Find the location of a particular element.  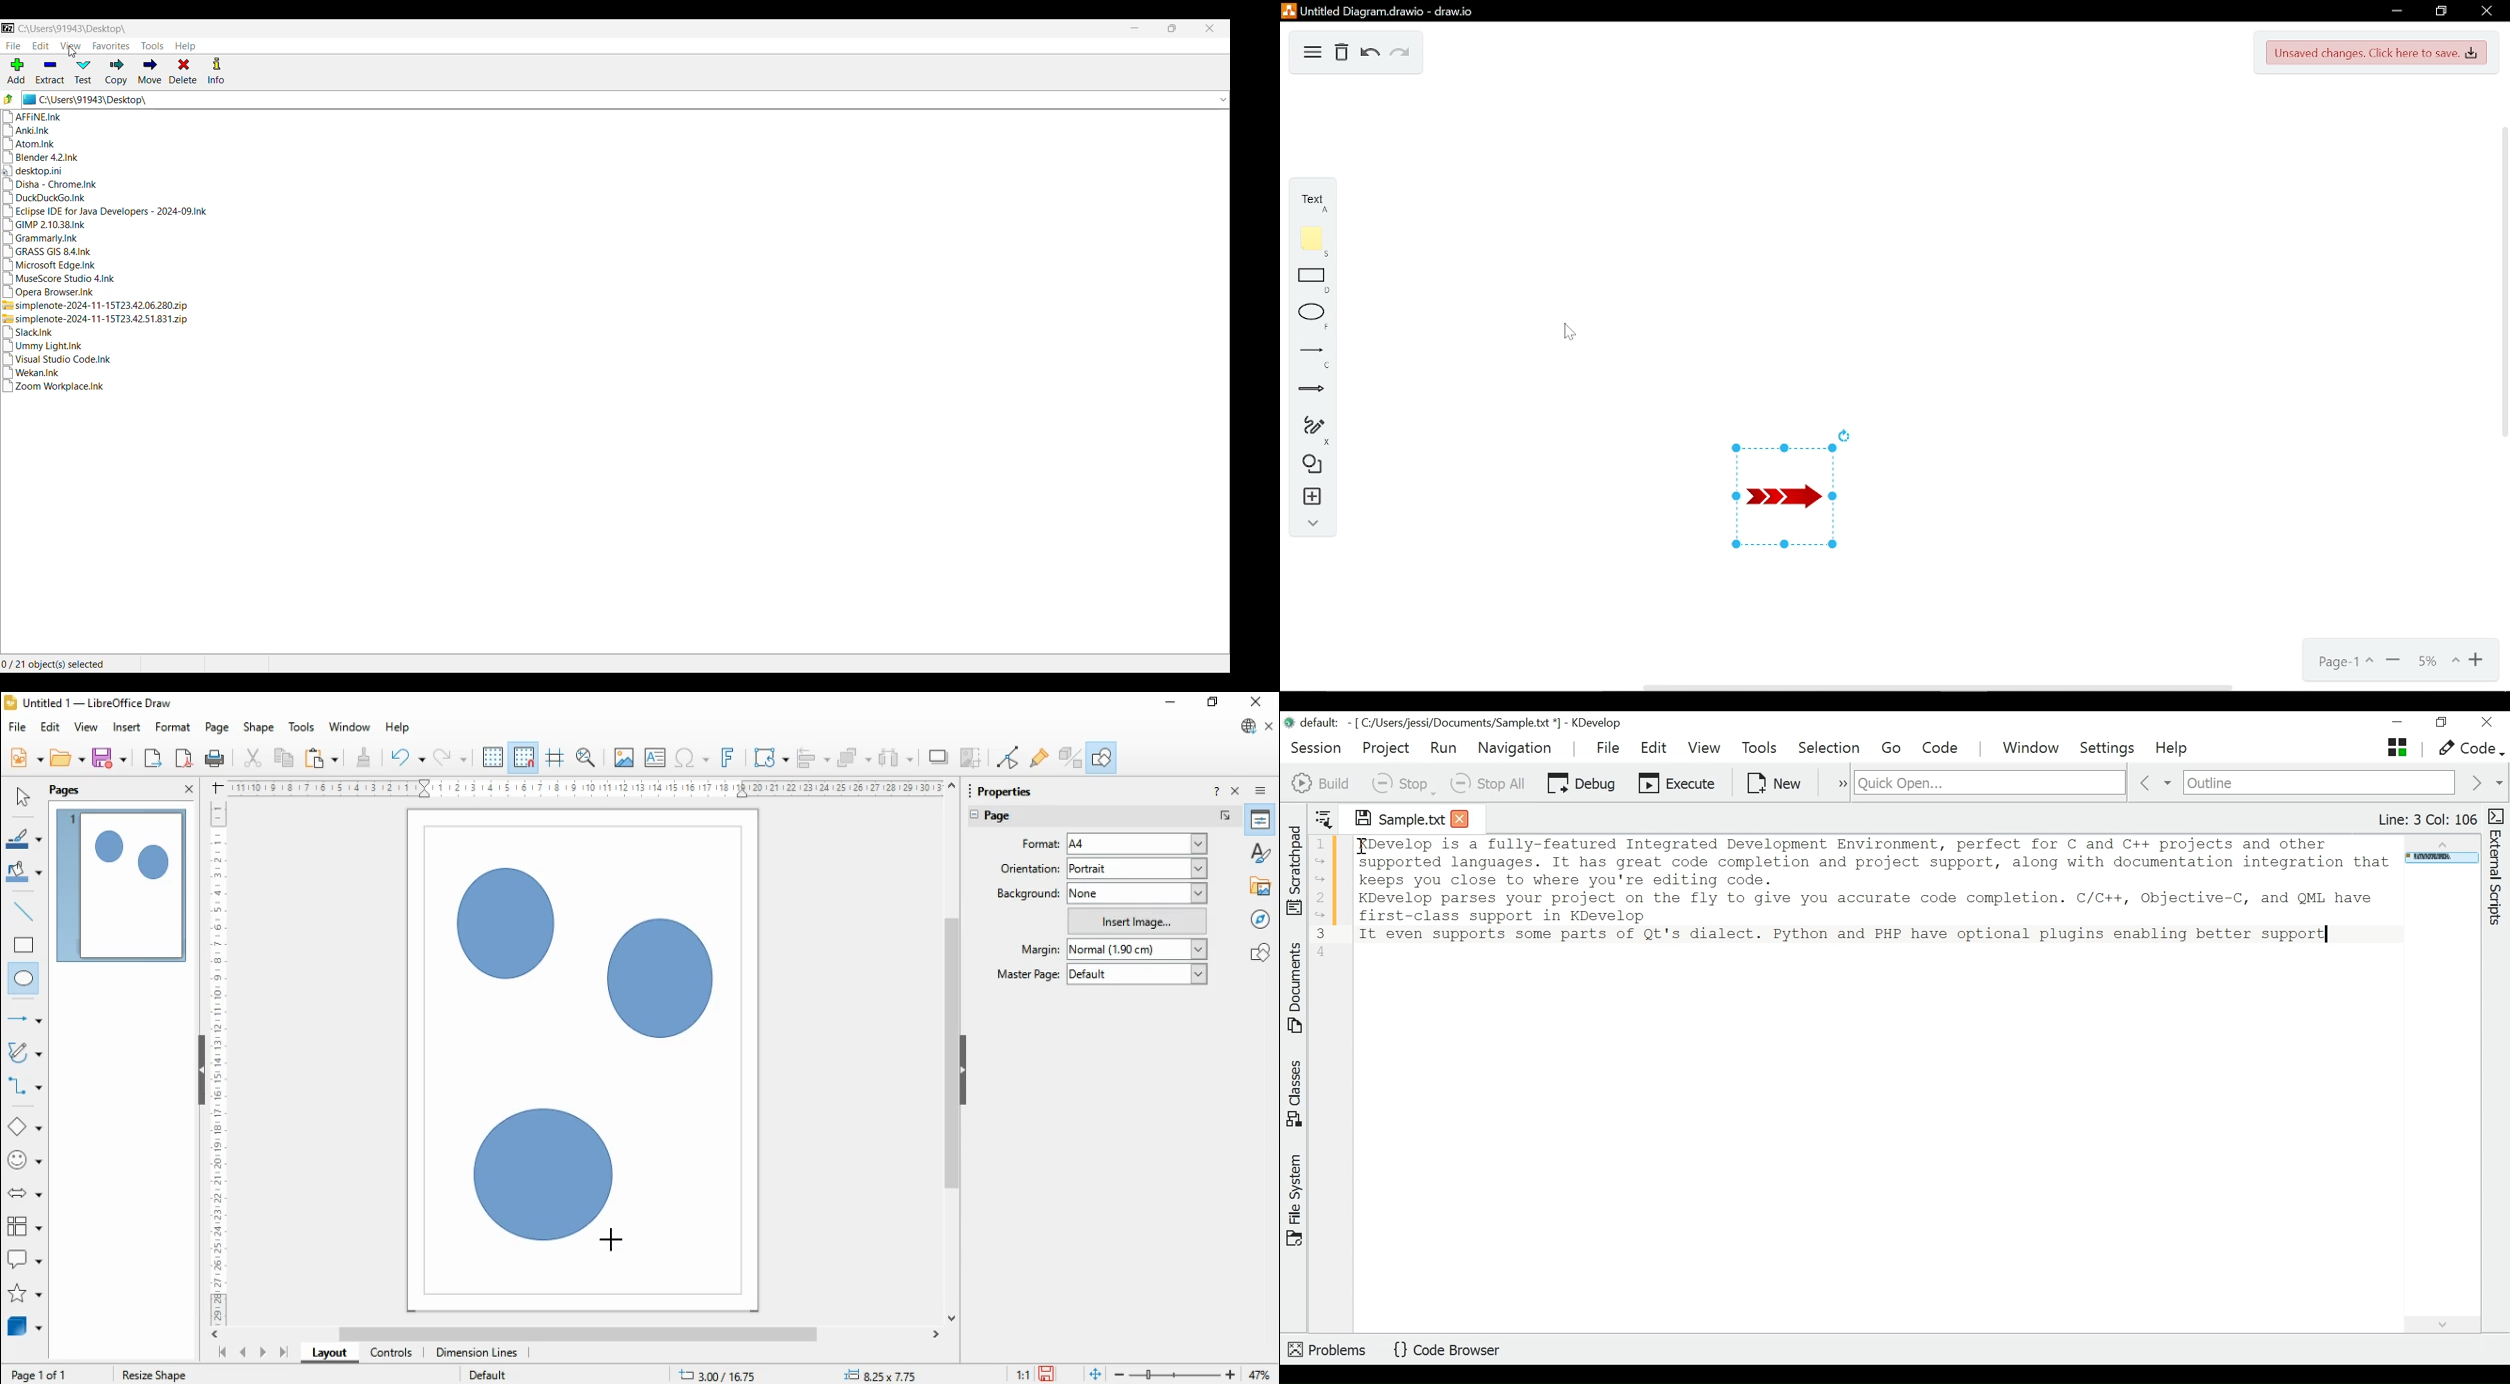

Scale is located at coordinates (217, 1059).